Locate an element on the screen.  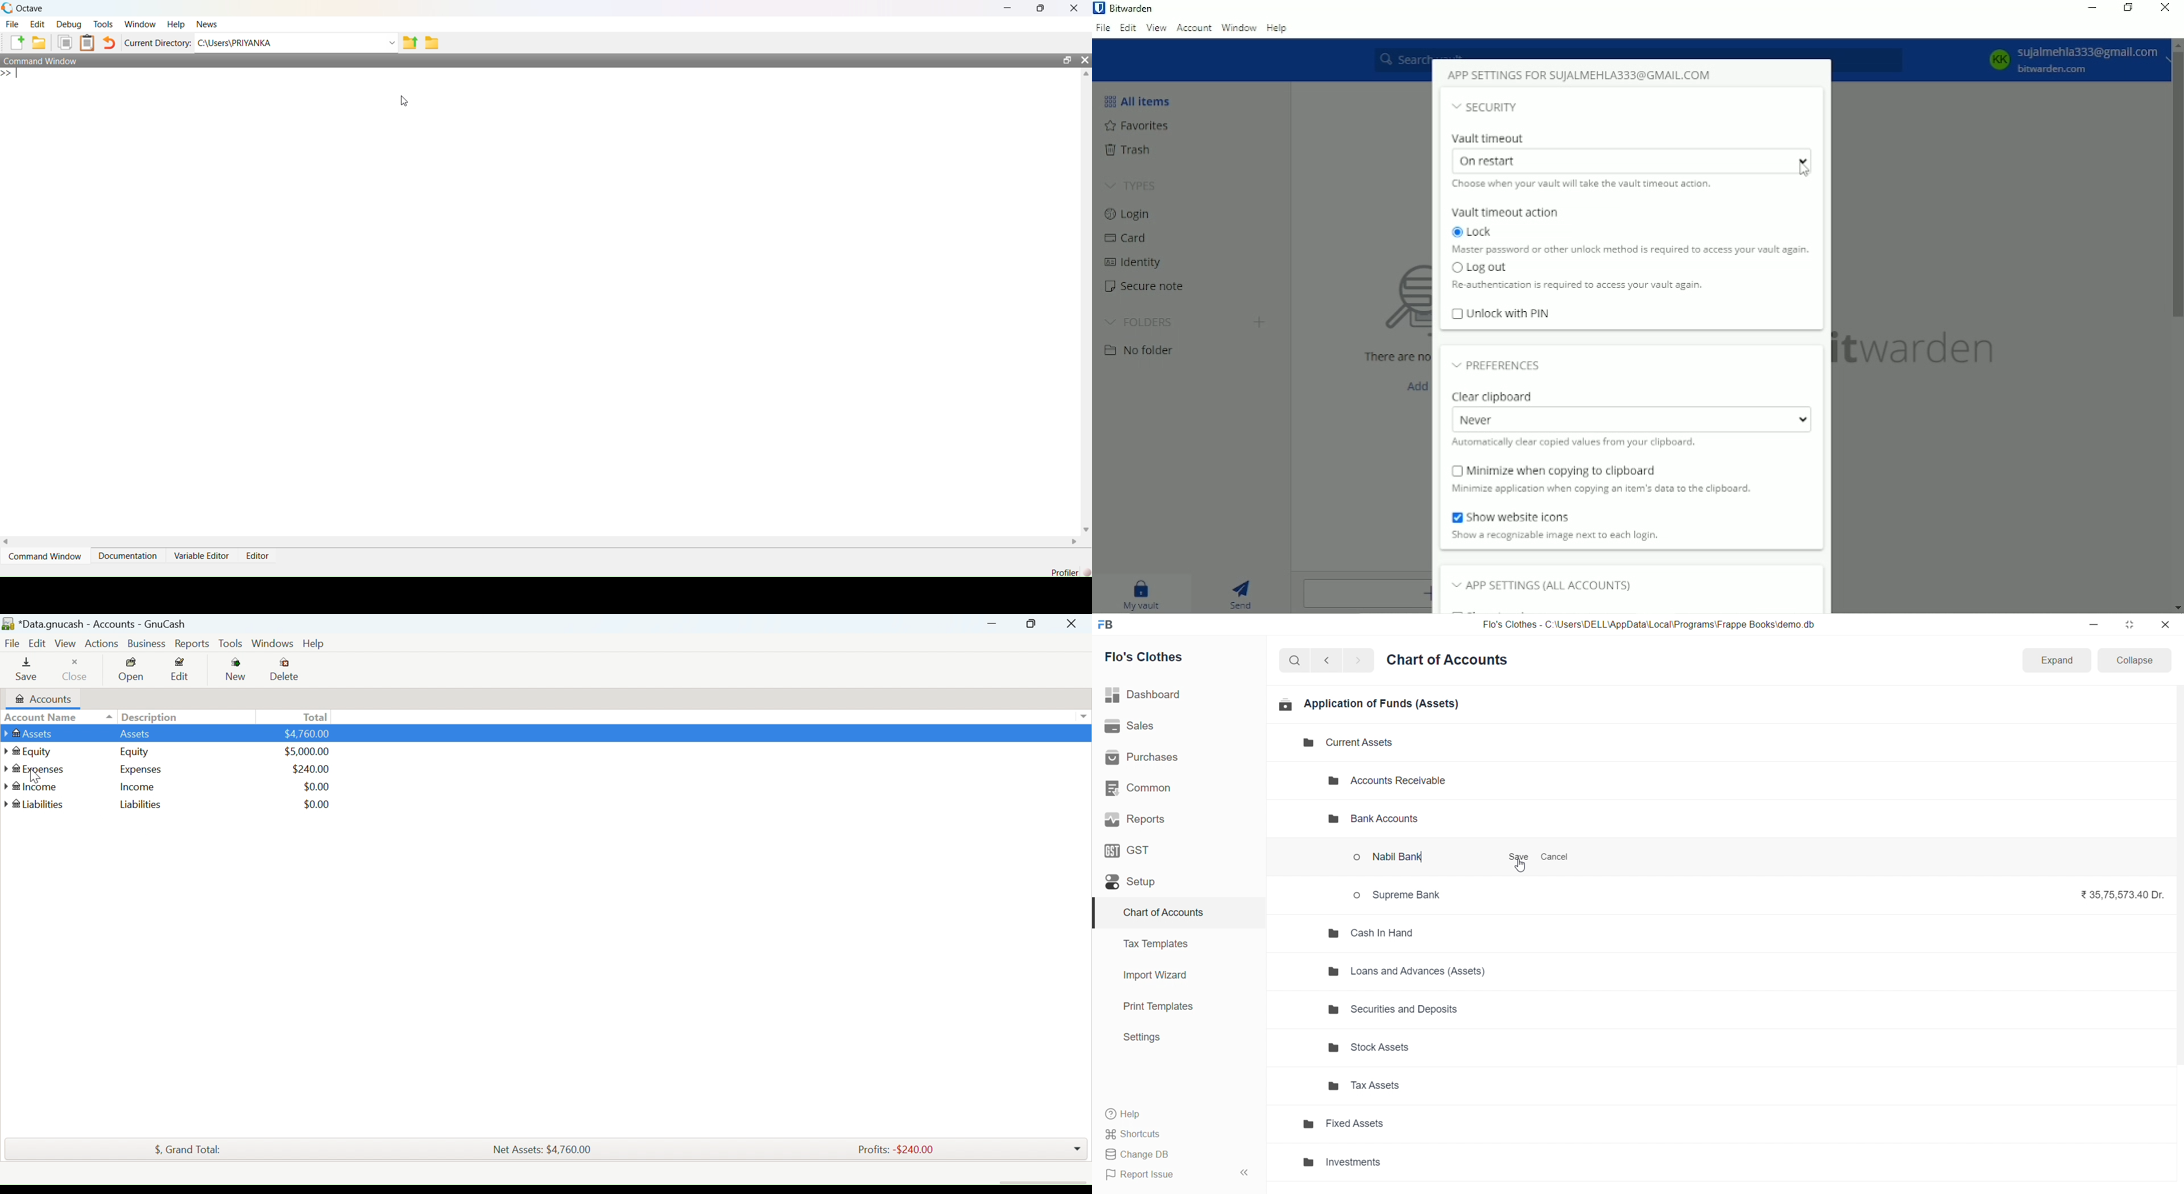
Edit is located at coordinates (1128, 29).